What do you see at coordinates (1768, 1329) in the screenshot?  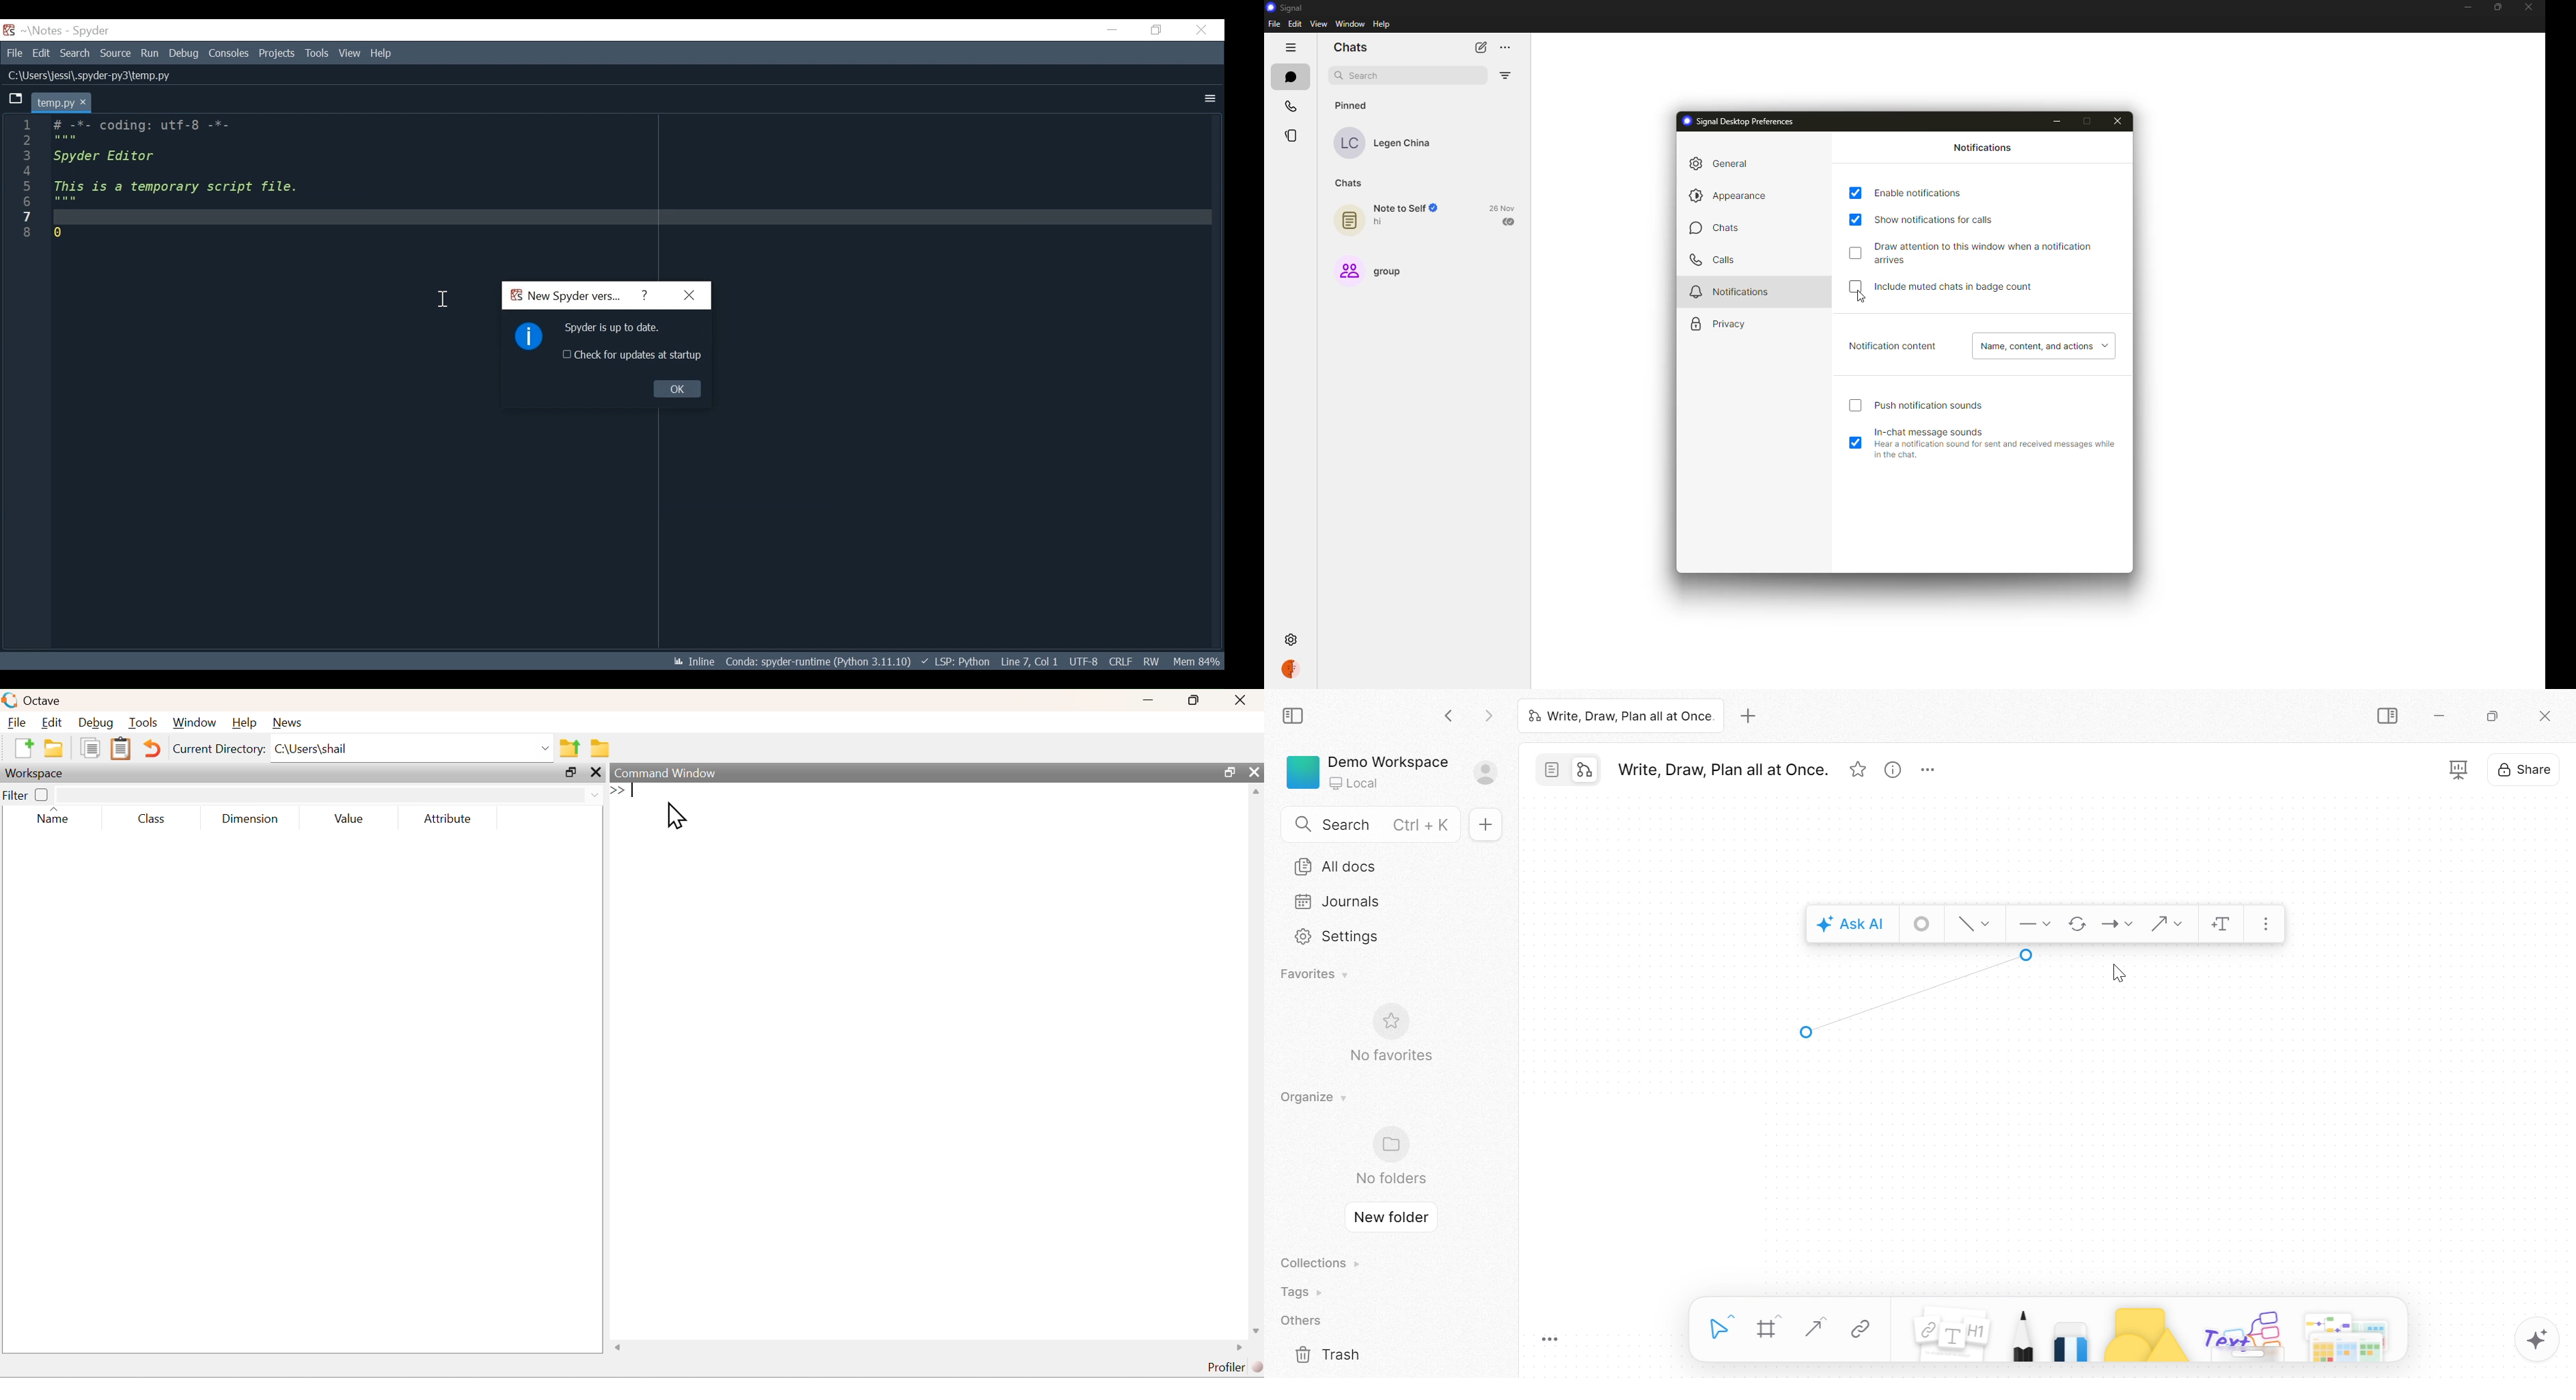 I see `Frame` at bounding box center [1768, 1329].